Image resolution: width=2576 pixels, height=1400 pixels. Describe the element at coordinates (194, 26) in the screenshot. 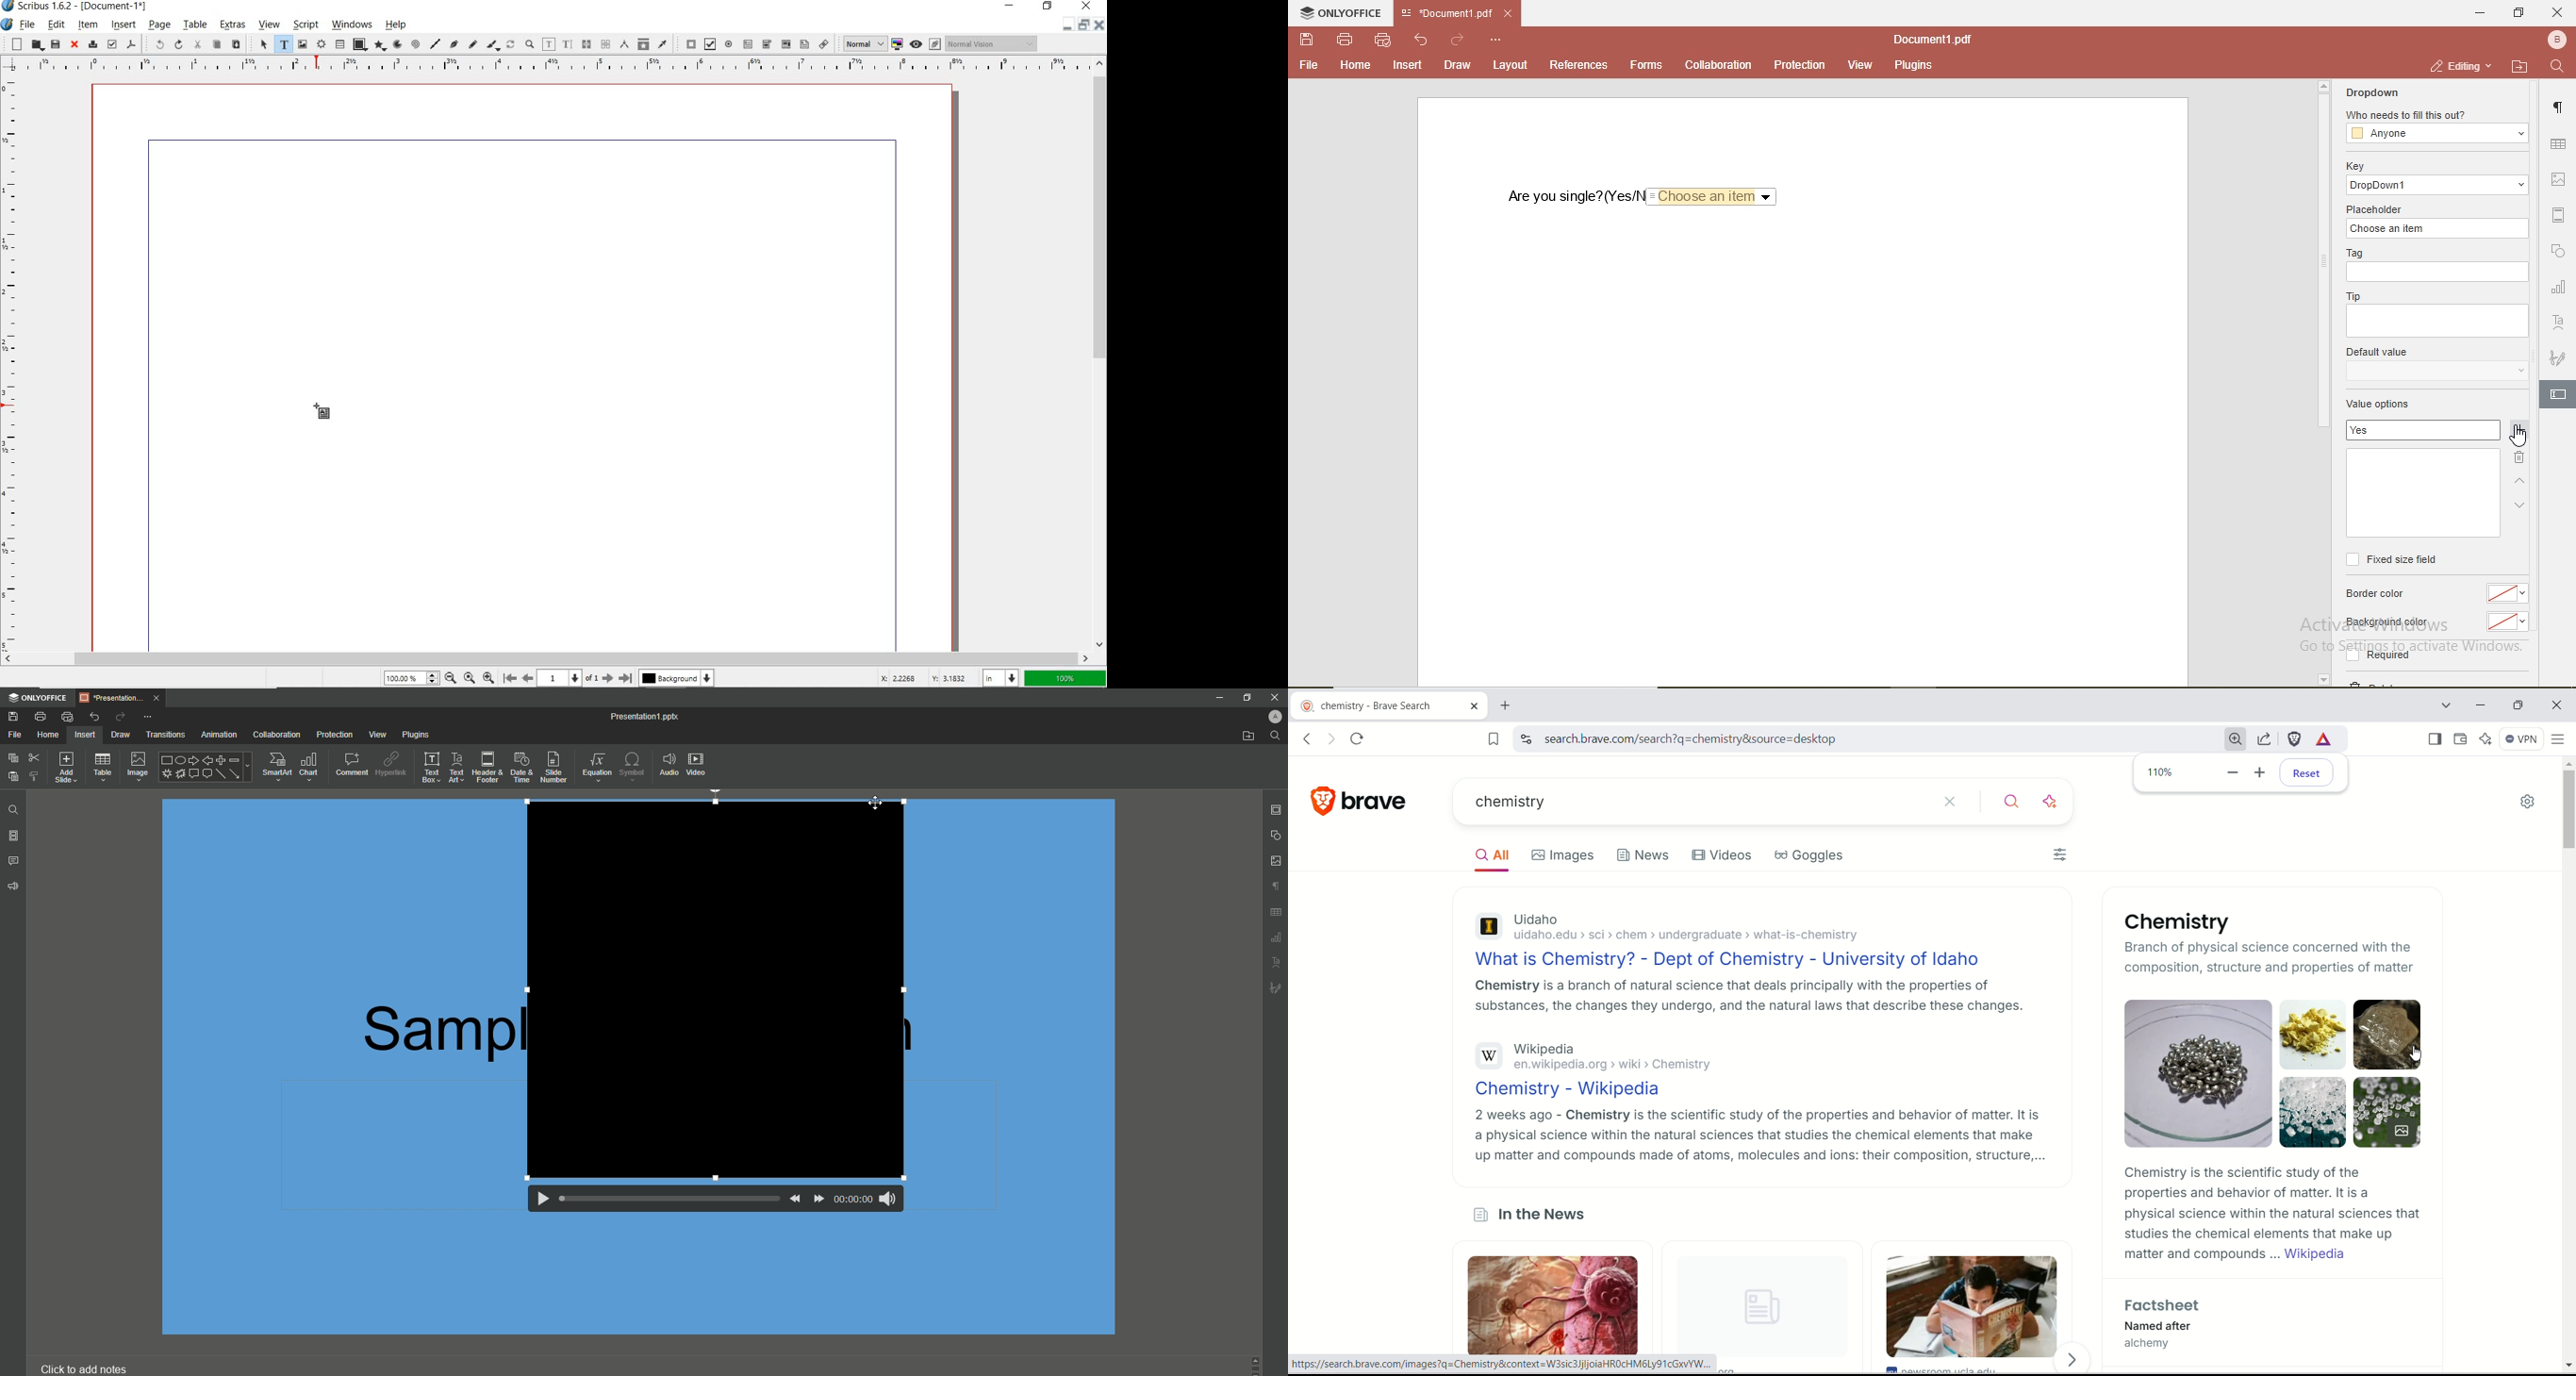

I see `table` at that location.